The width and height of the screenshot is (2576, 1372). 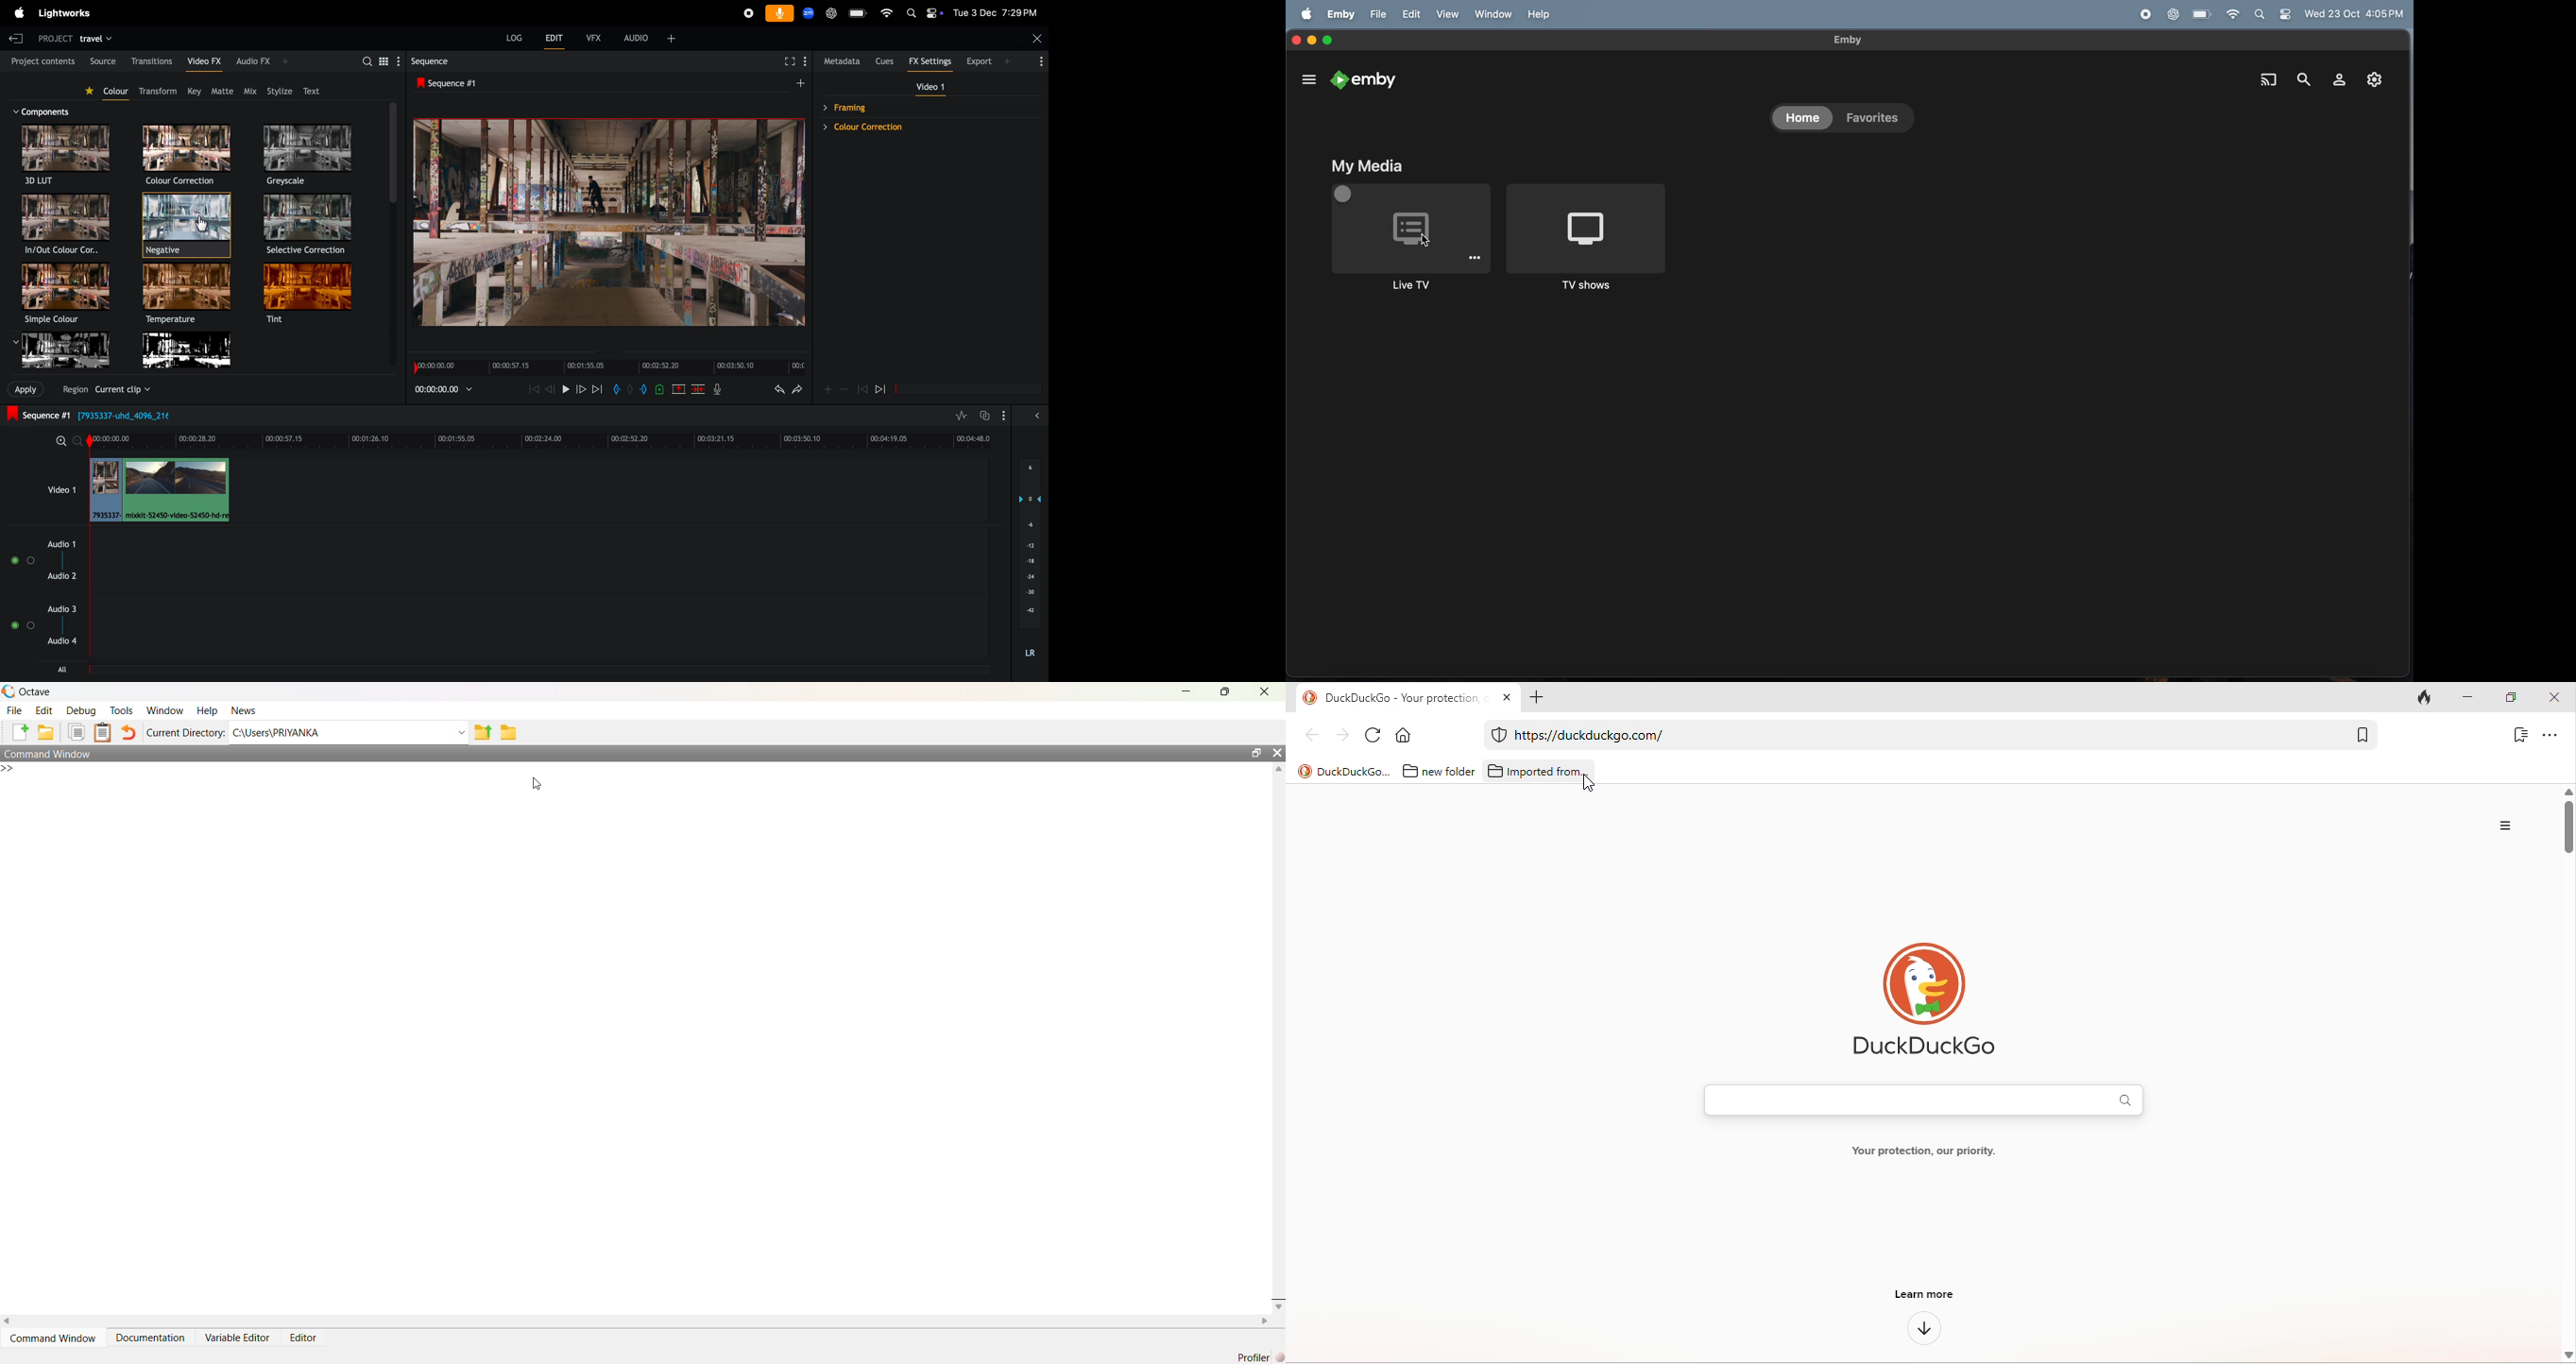 I want to click on transitions, so click(x=151, y=60).